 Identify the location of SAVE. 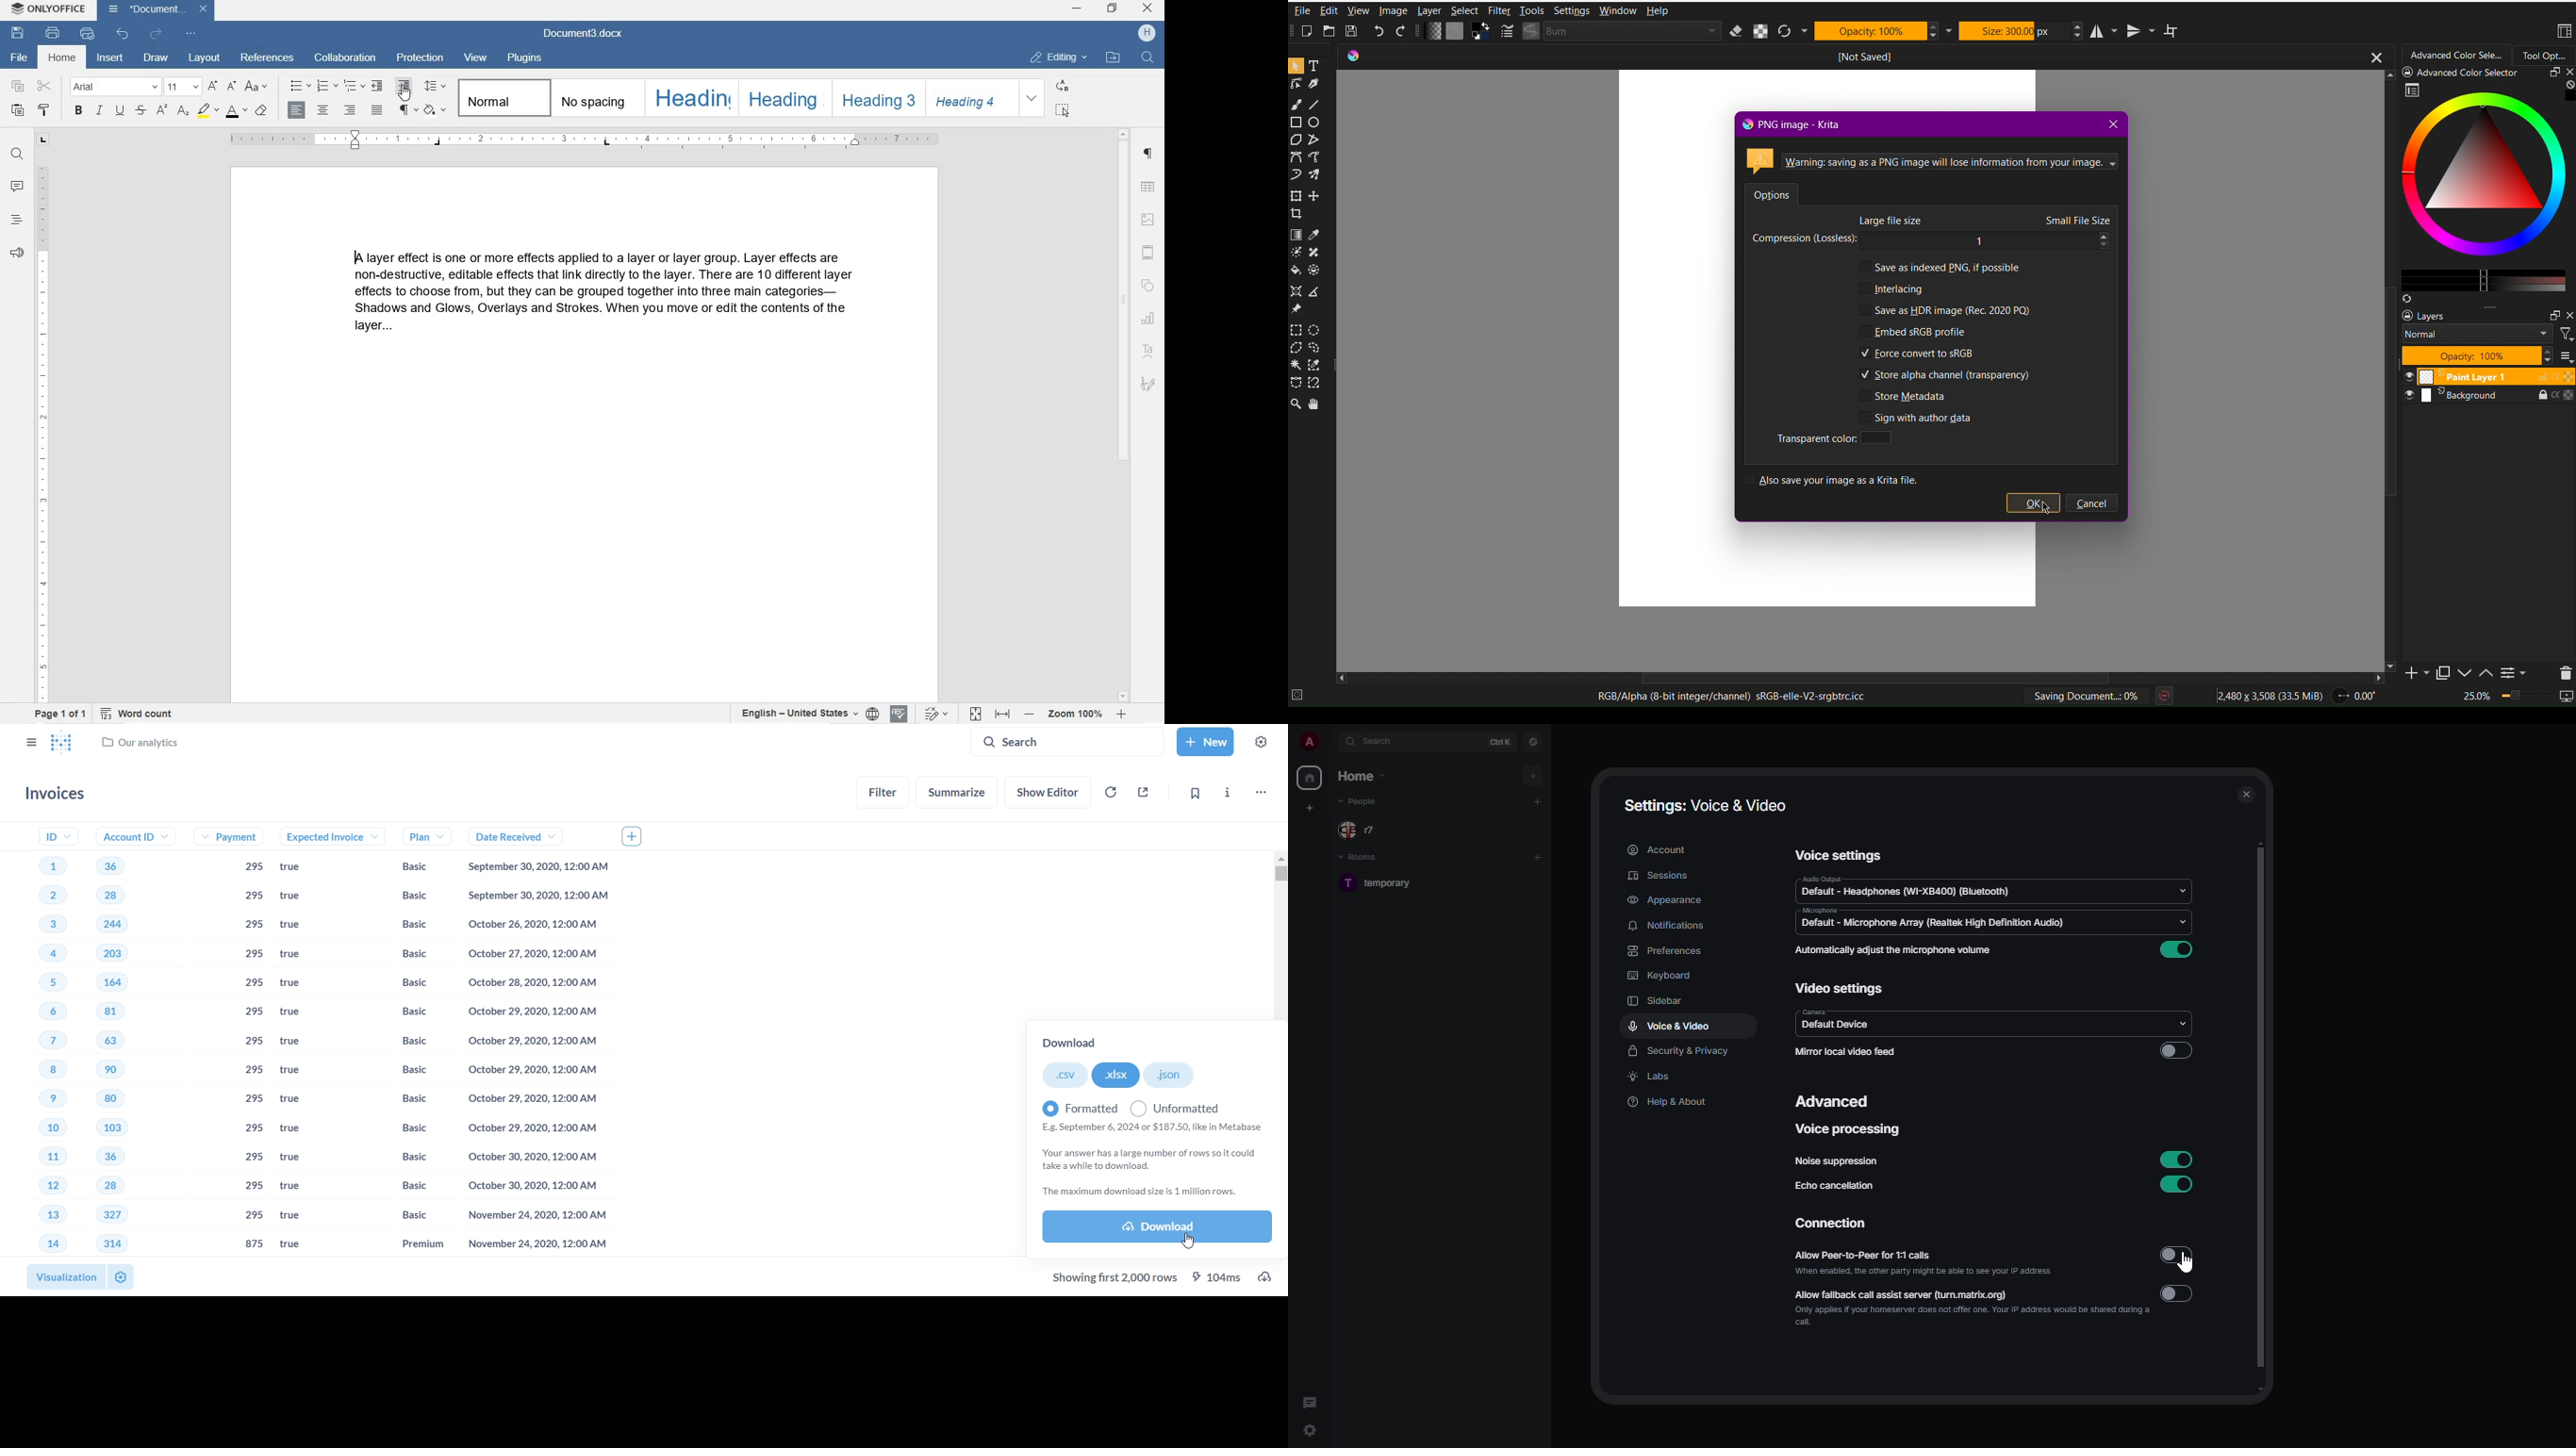
(18, 35).